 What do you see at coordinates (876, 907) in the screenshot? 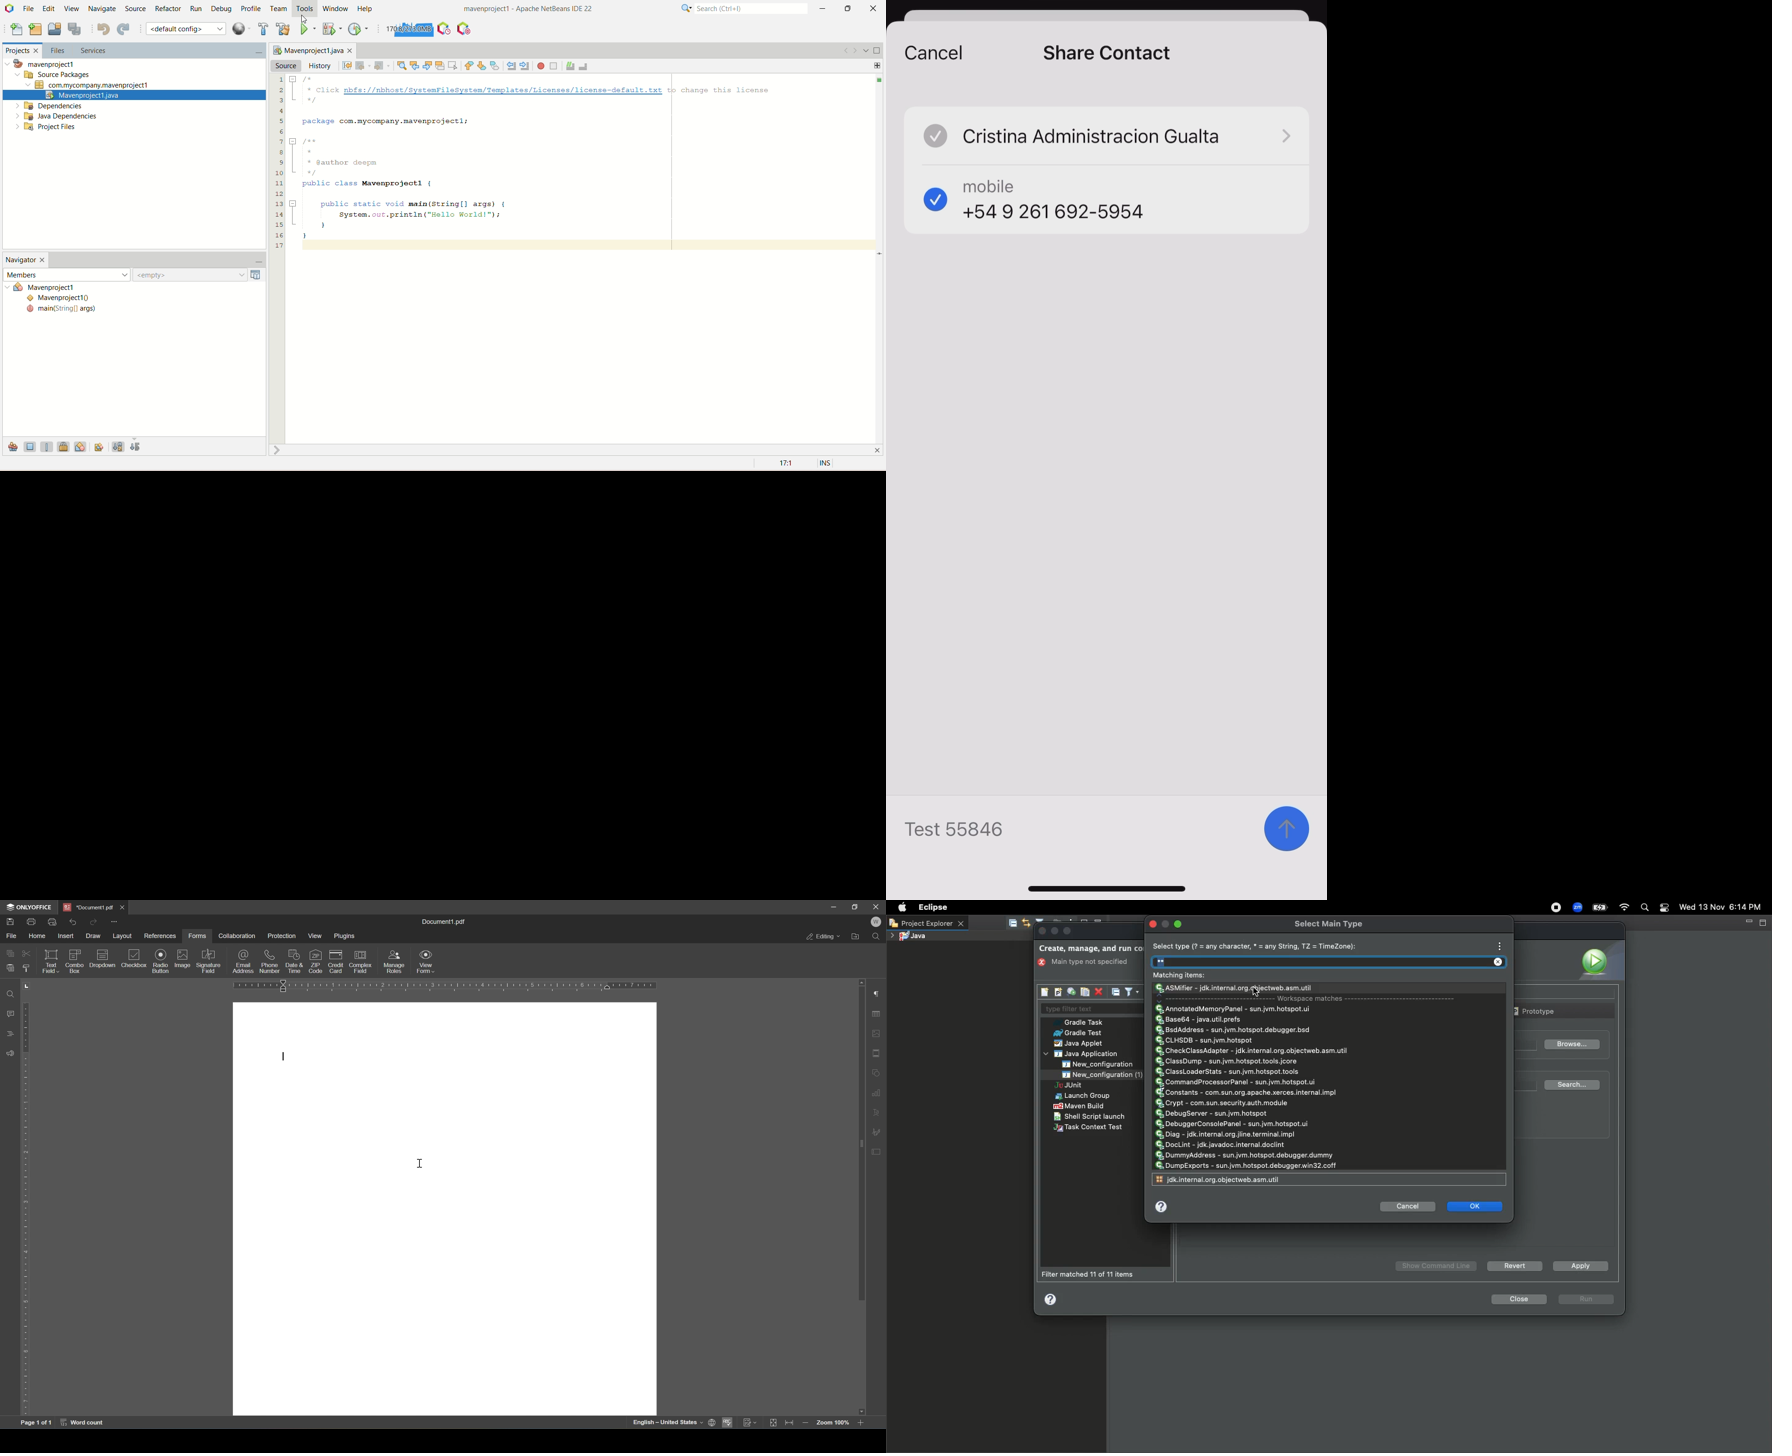
I see `close` at bounding box center [876, 907].